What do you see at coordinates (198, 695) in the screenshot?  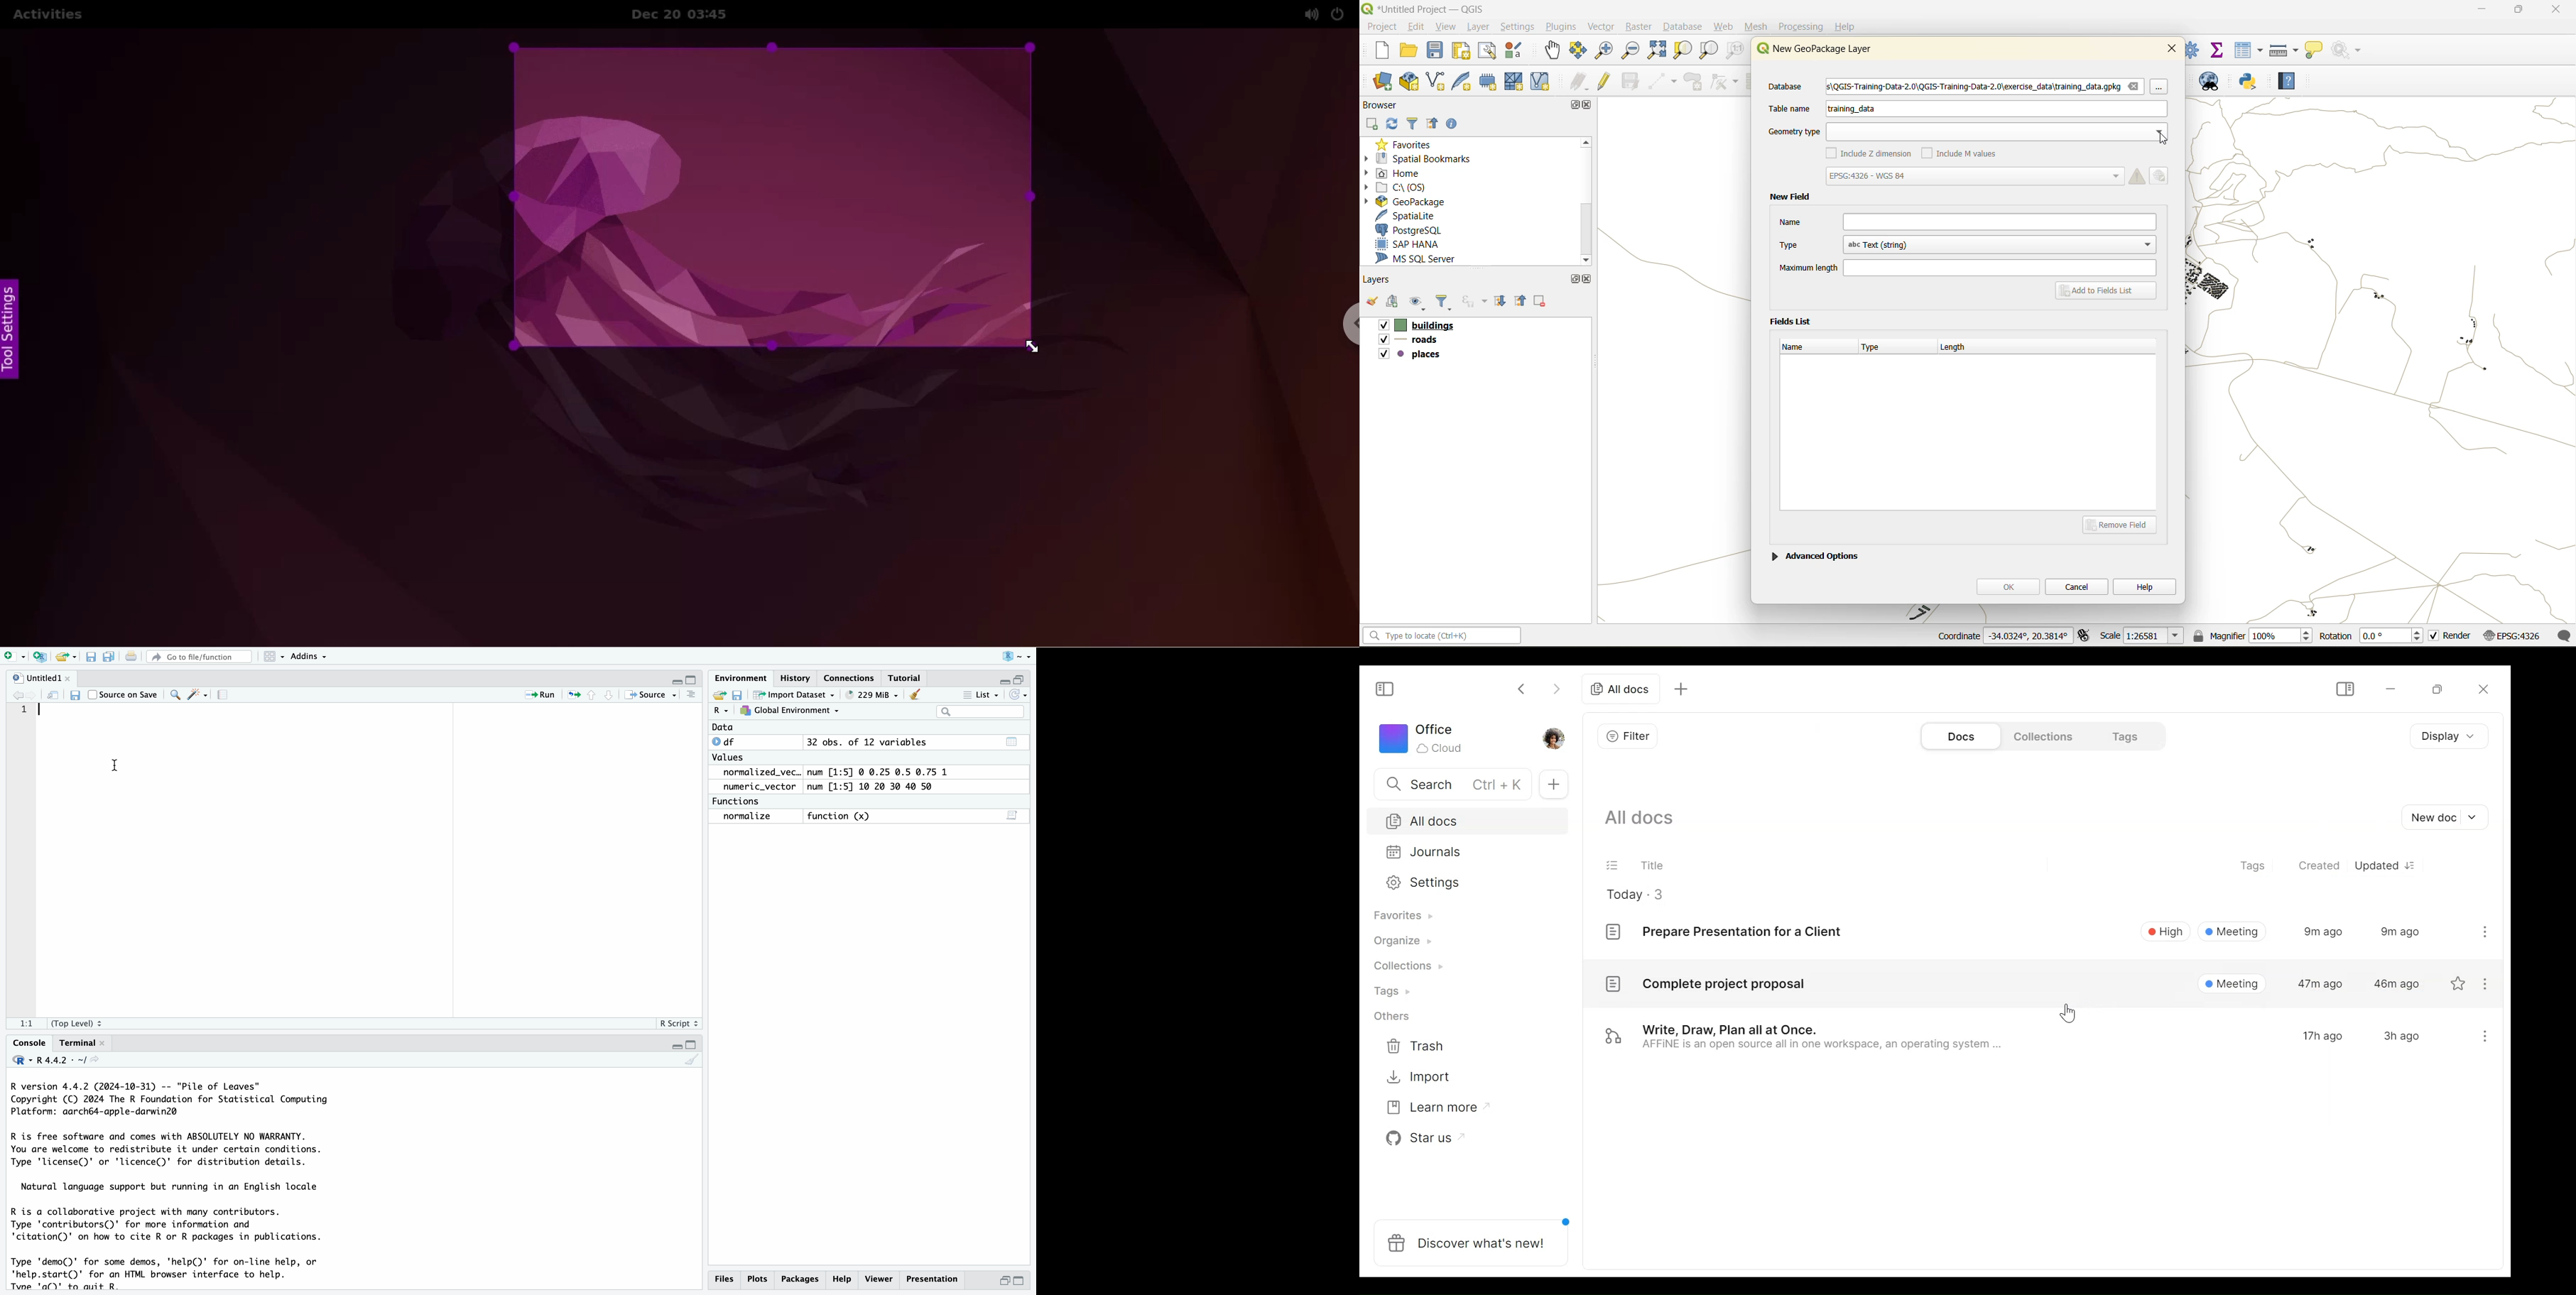 I see `tools` at bounding box center [198, 695].